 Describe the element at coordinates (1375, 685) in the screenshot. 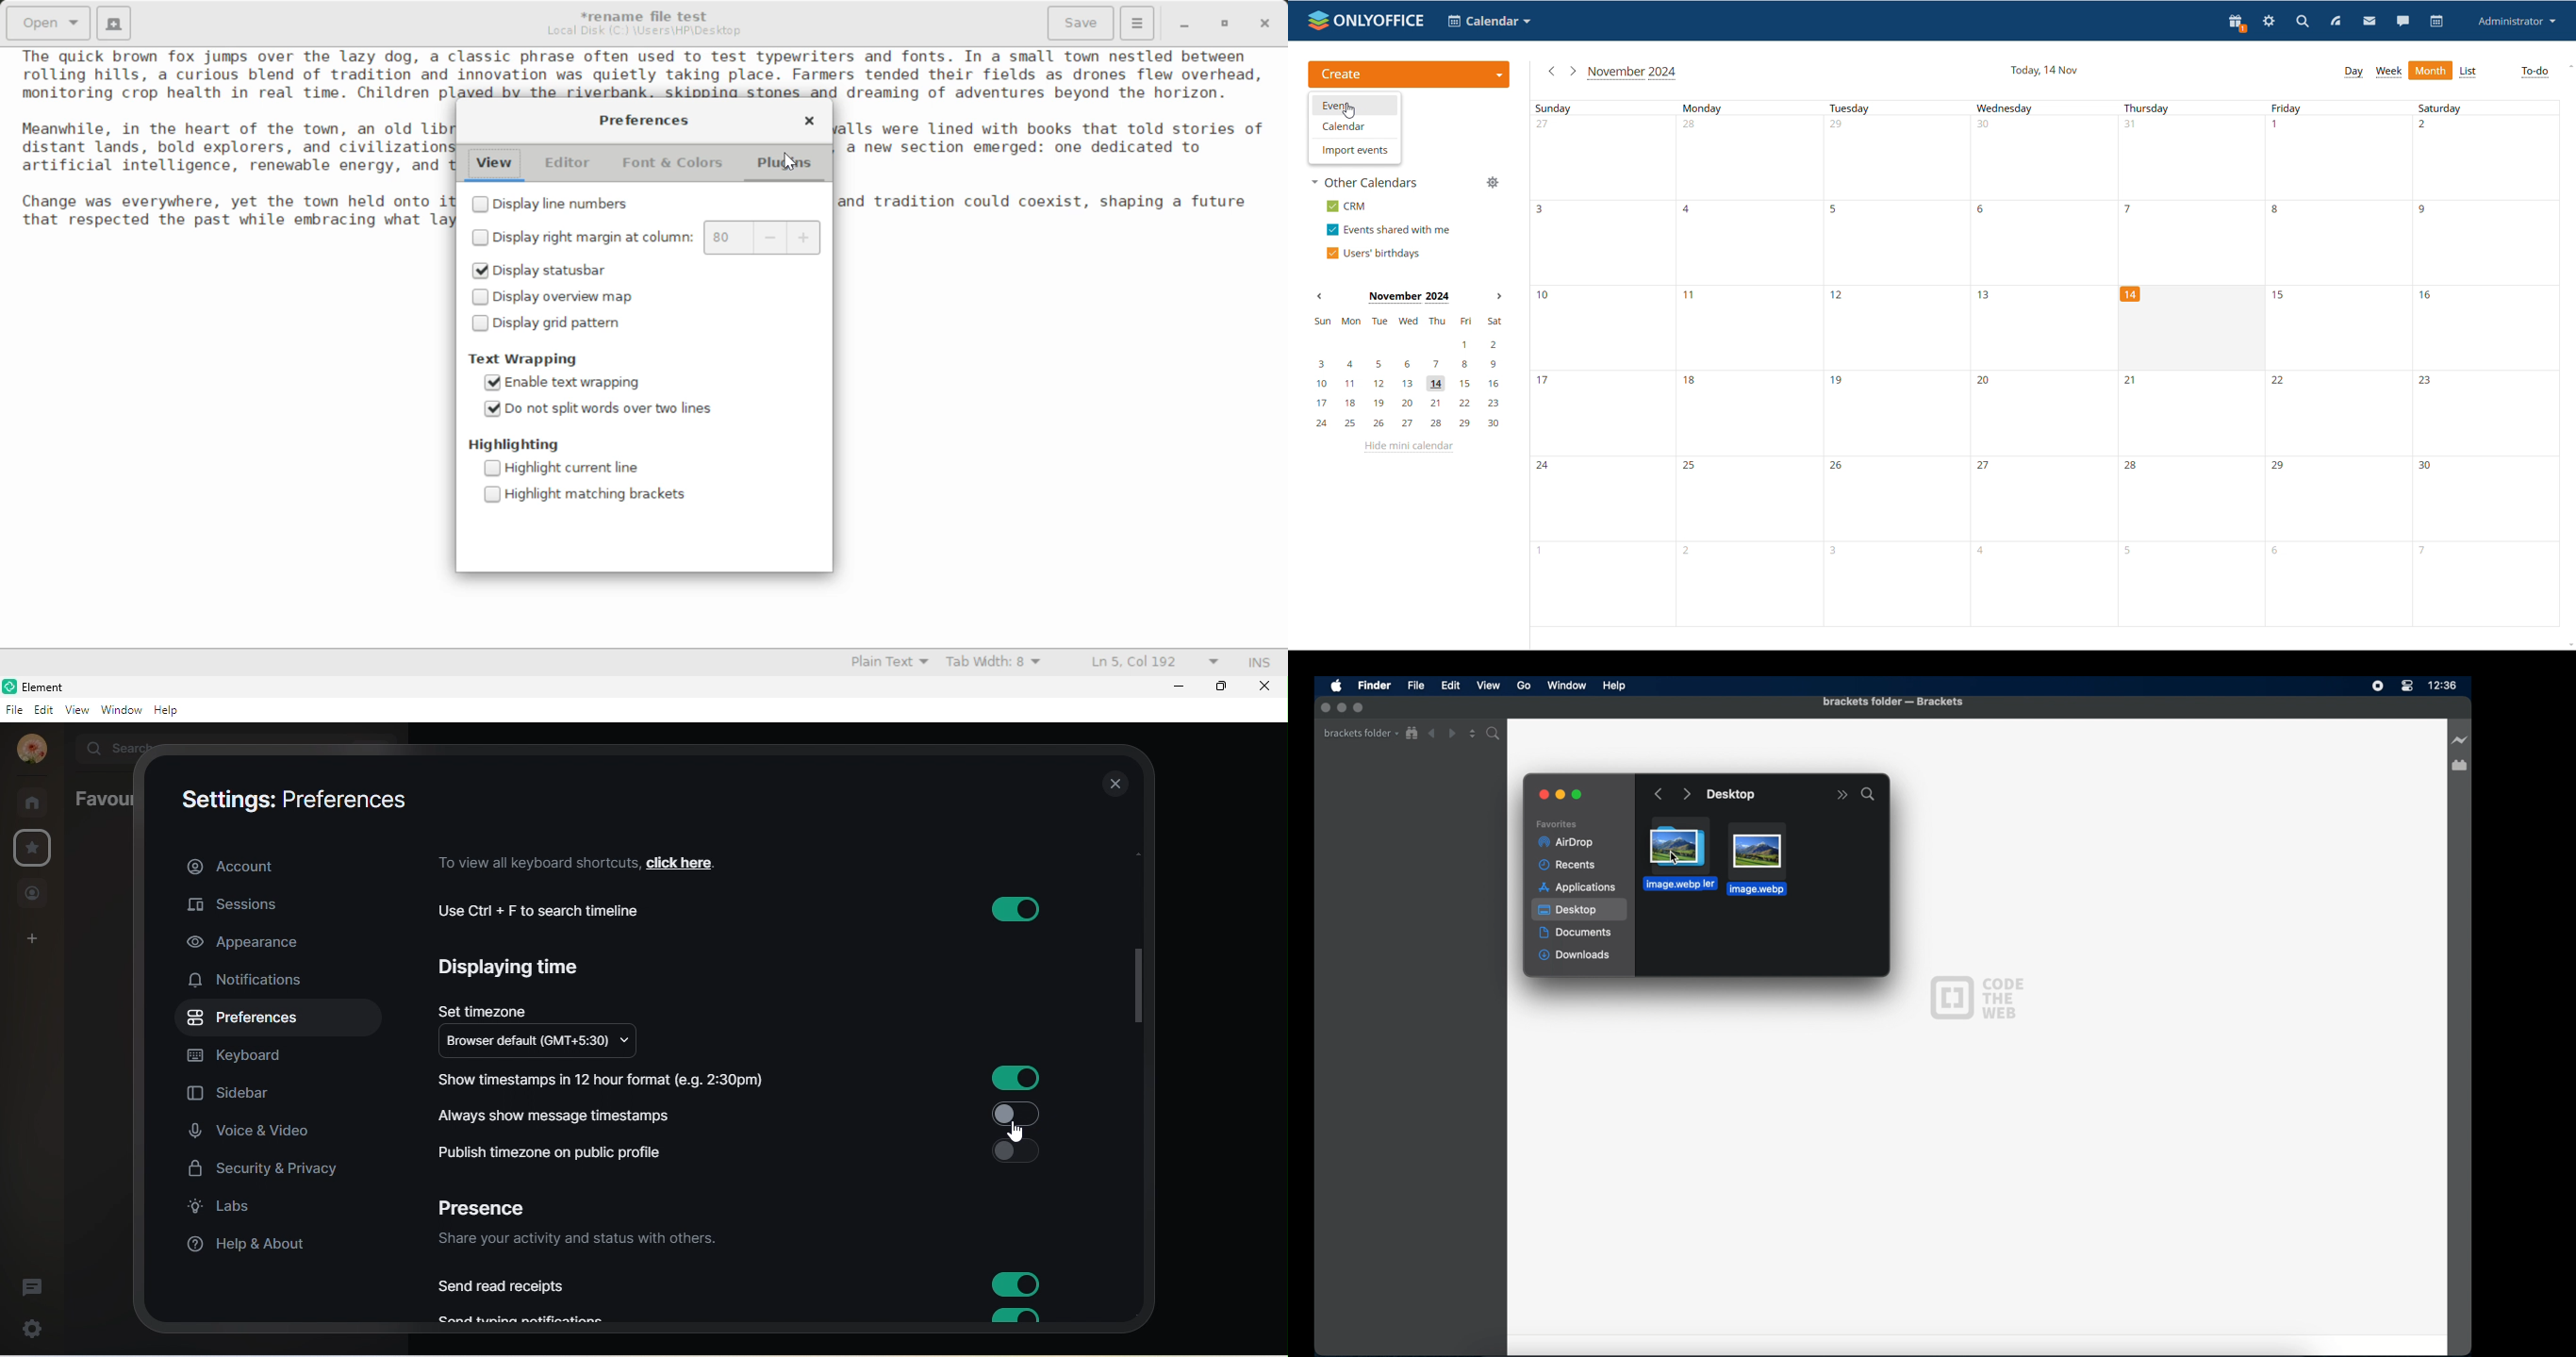

I see `Finder` at that location.